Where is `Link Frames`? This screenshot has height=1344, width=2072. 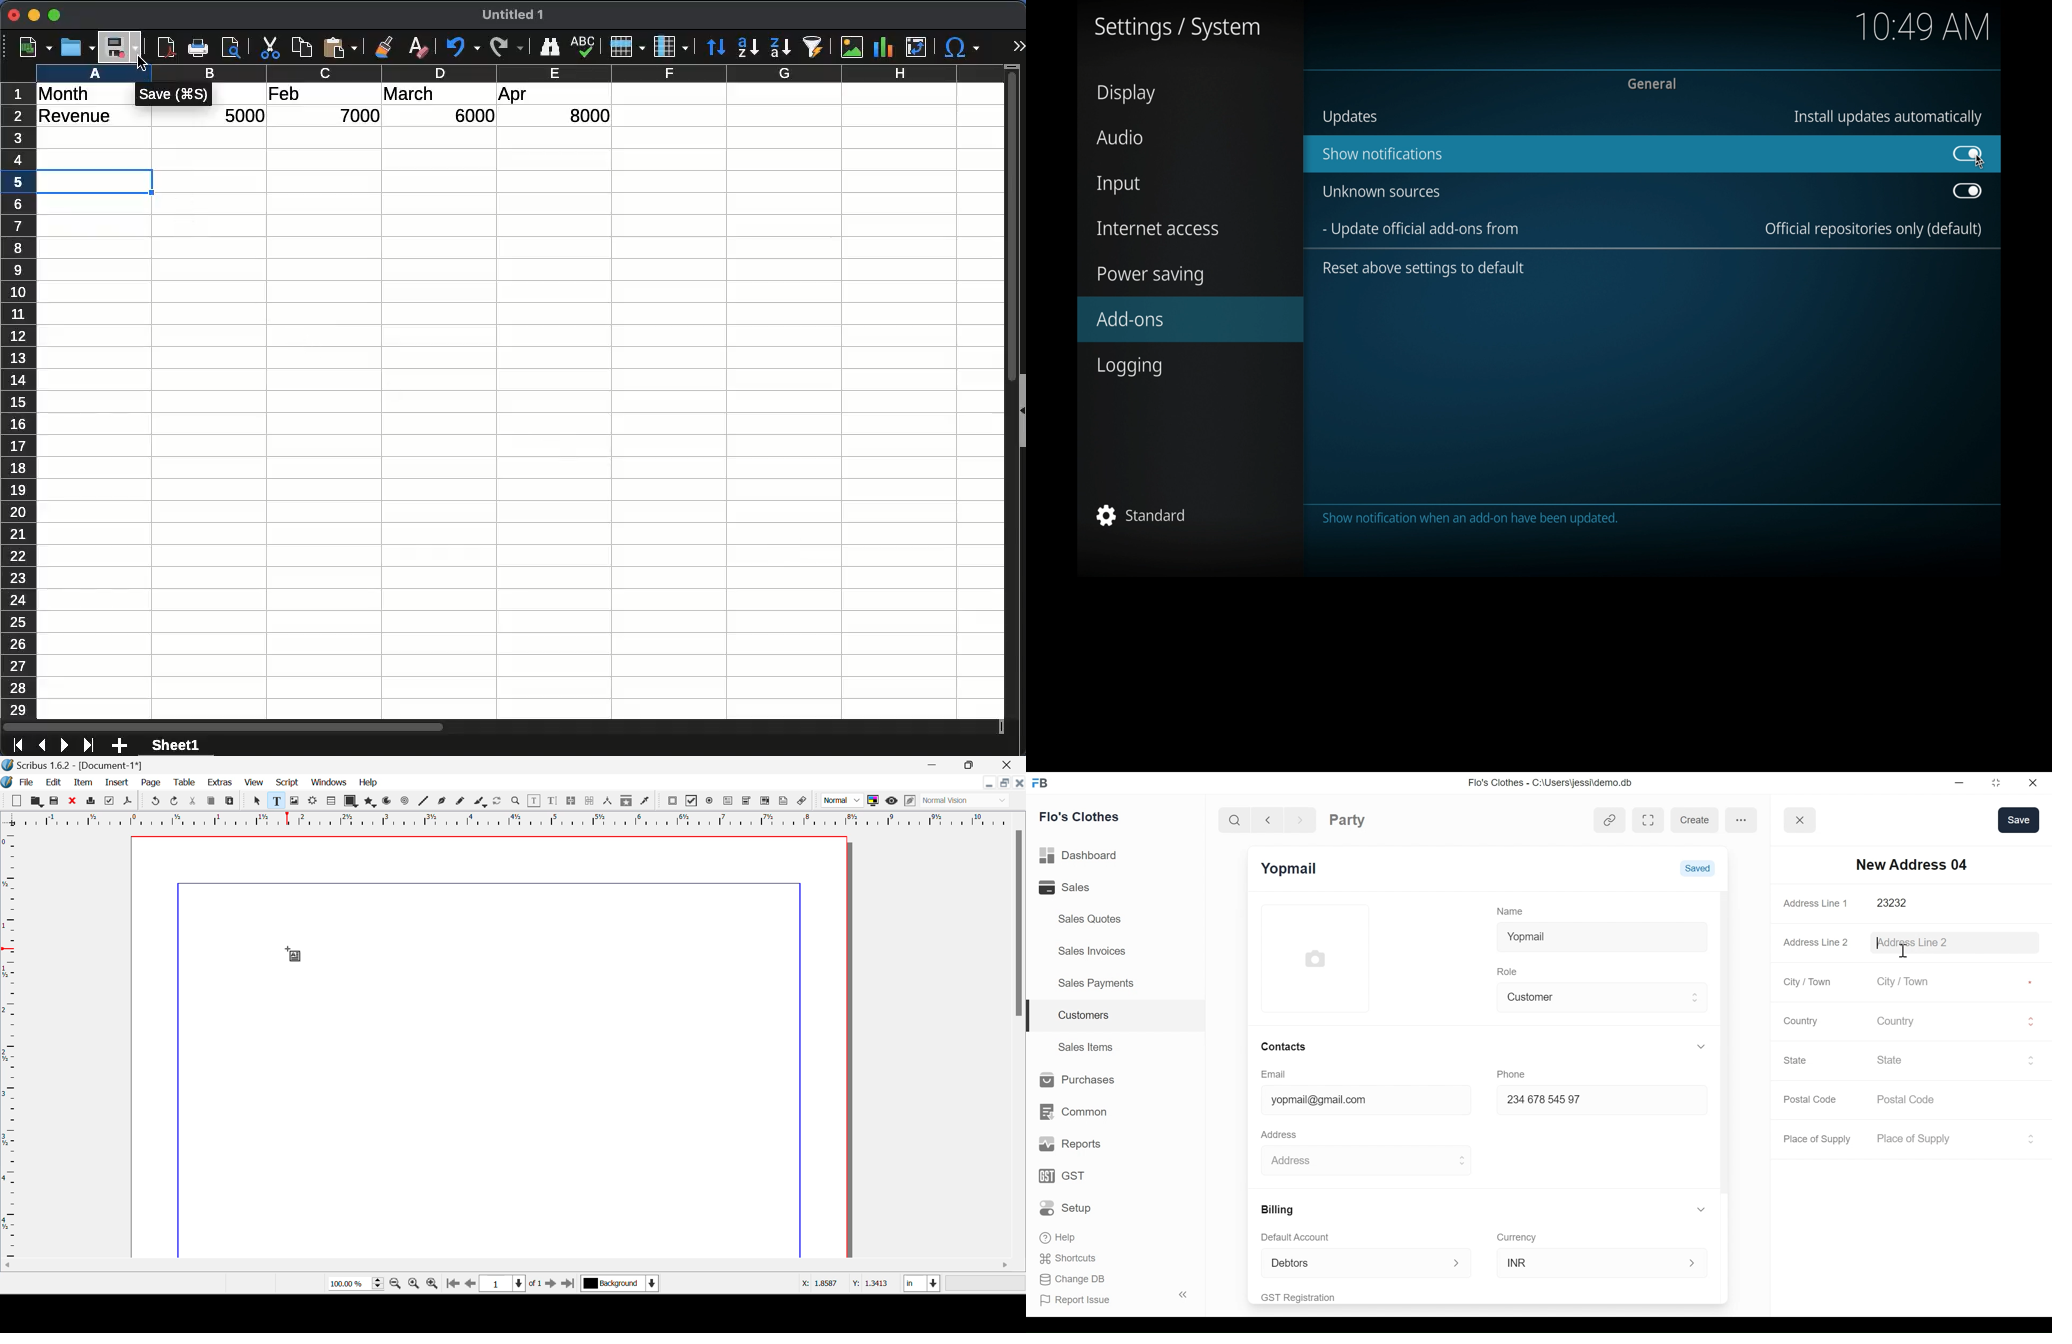
Link Frames is located at coordinates (571, 801).